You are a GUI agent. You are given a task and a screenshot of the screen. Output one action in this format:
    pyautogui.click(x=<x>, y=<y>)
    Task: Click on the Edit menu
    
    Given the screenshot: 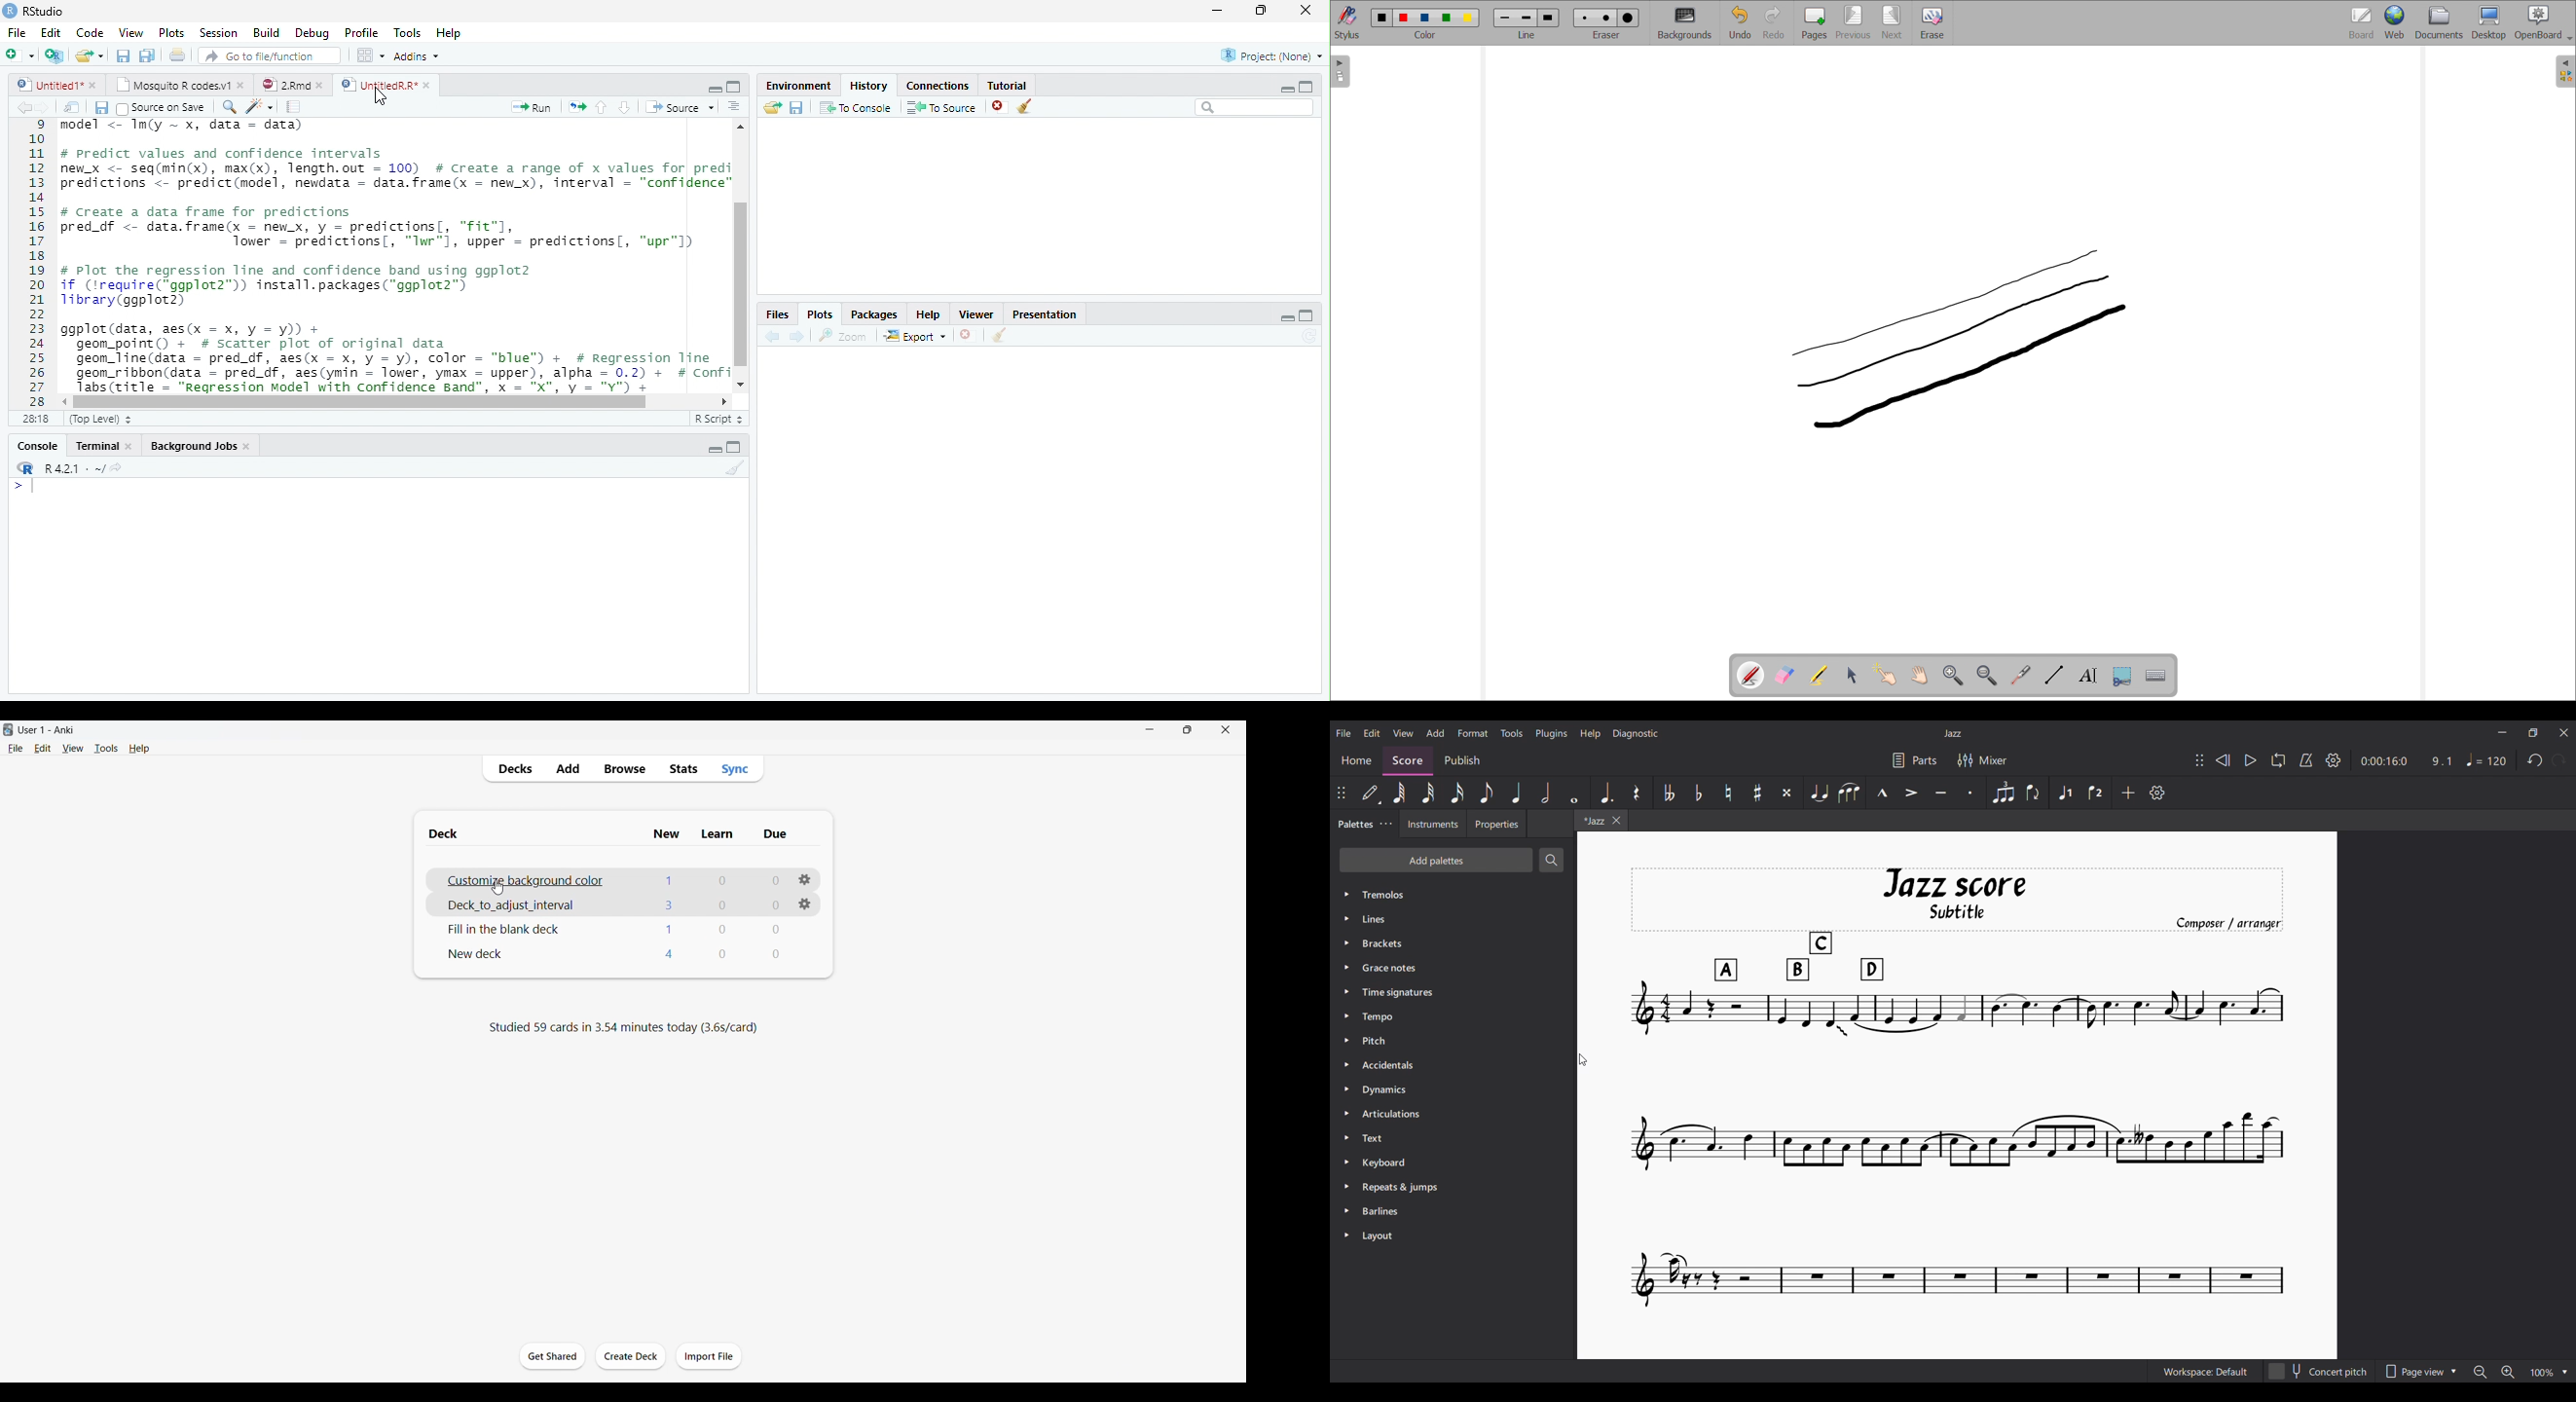 What is the action you would take?
    pyautogui.click(x=1372, y=733)
    